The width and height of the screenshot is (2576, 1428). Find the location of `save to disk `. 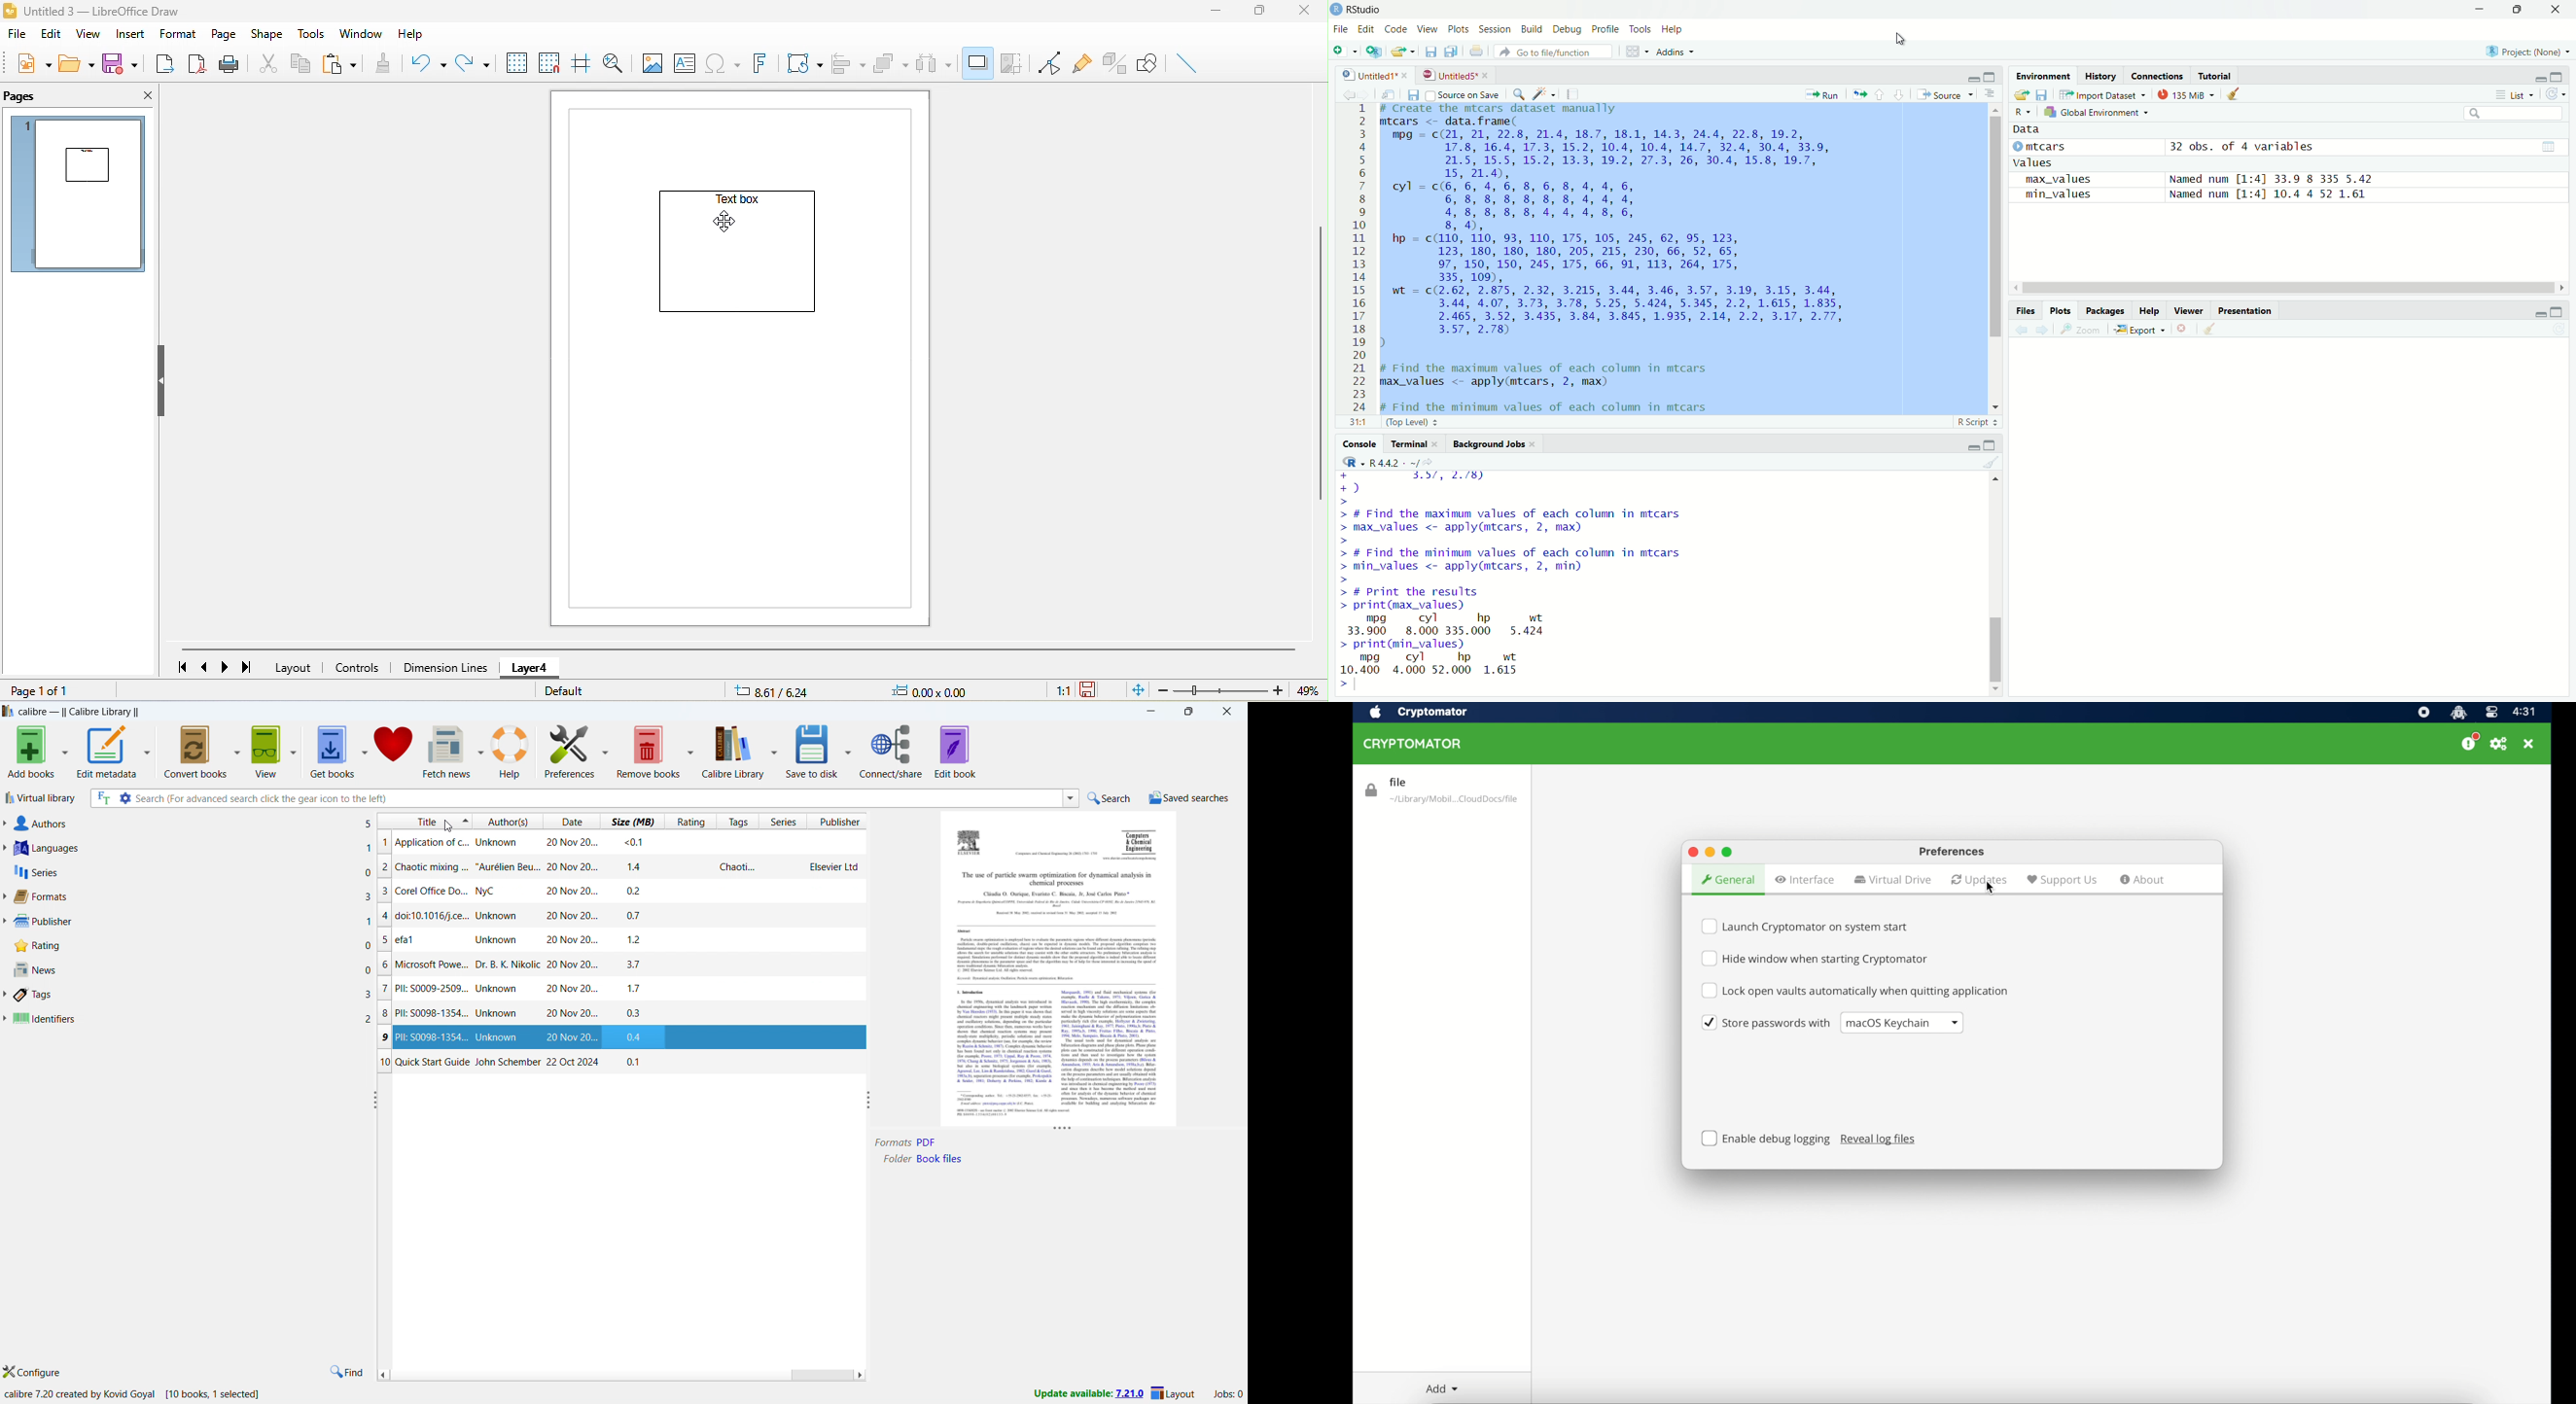

save to disk  is located at coordinates (811, 751).